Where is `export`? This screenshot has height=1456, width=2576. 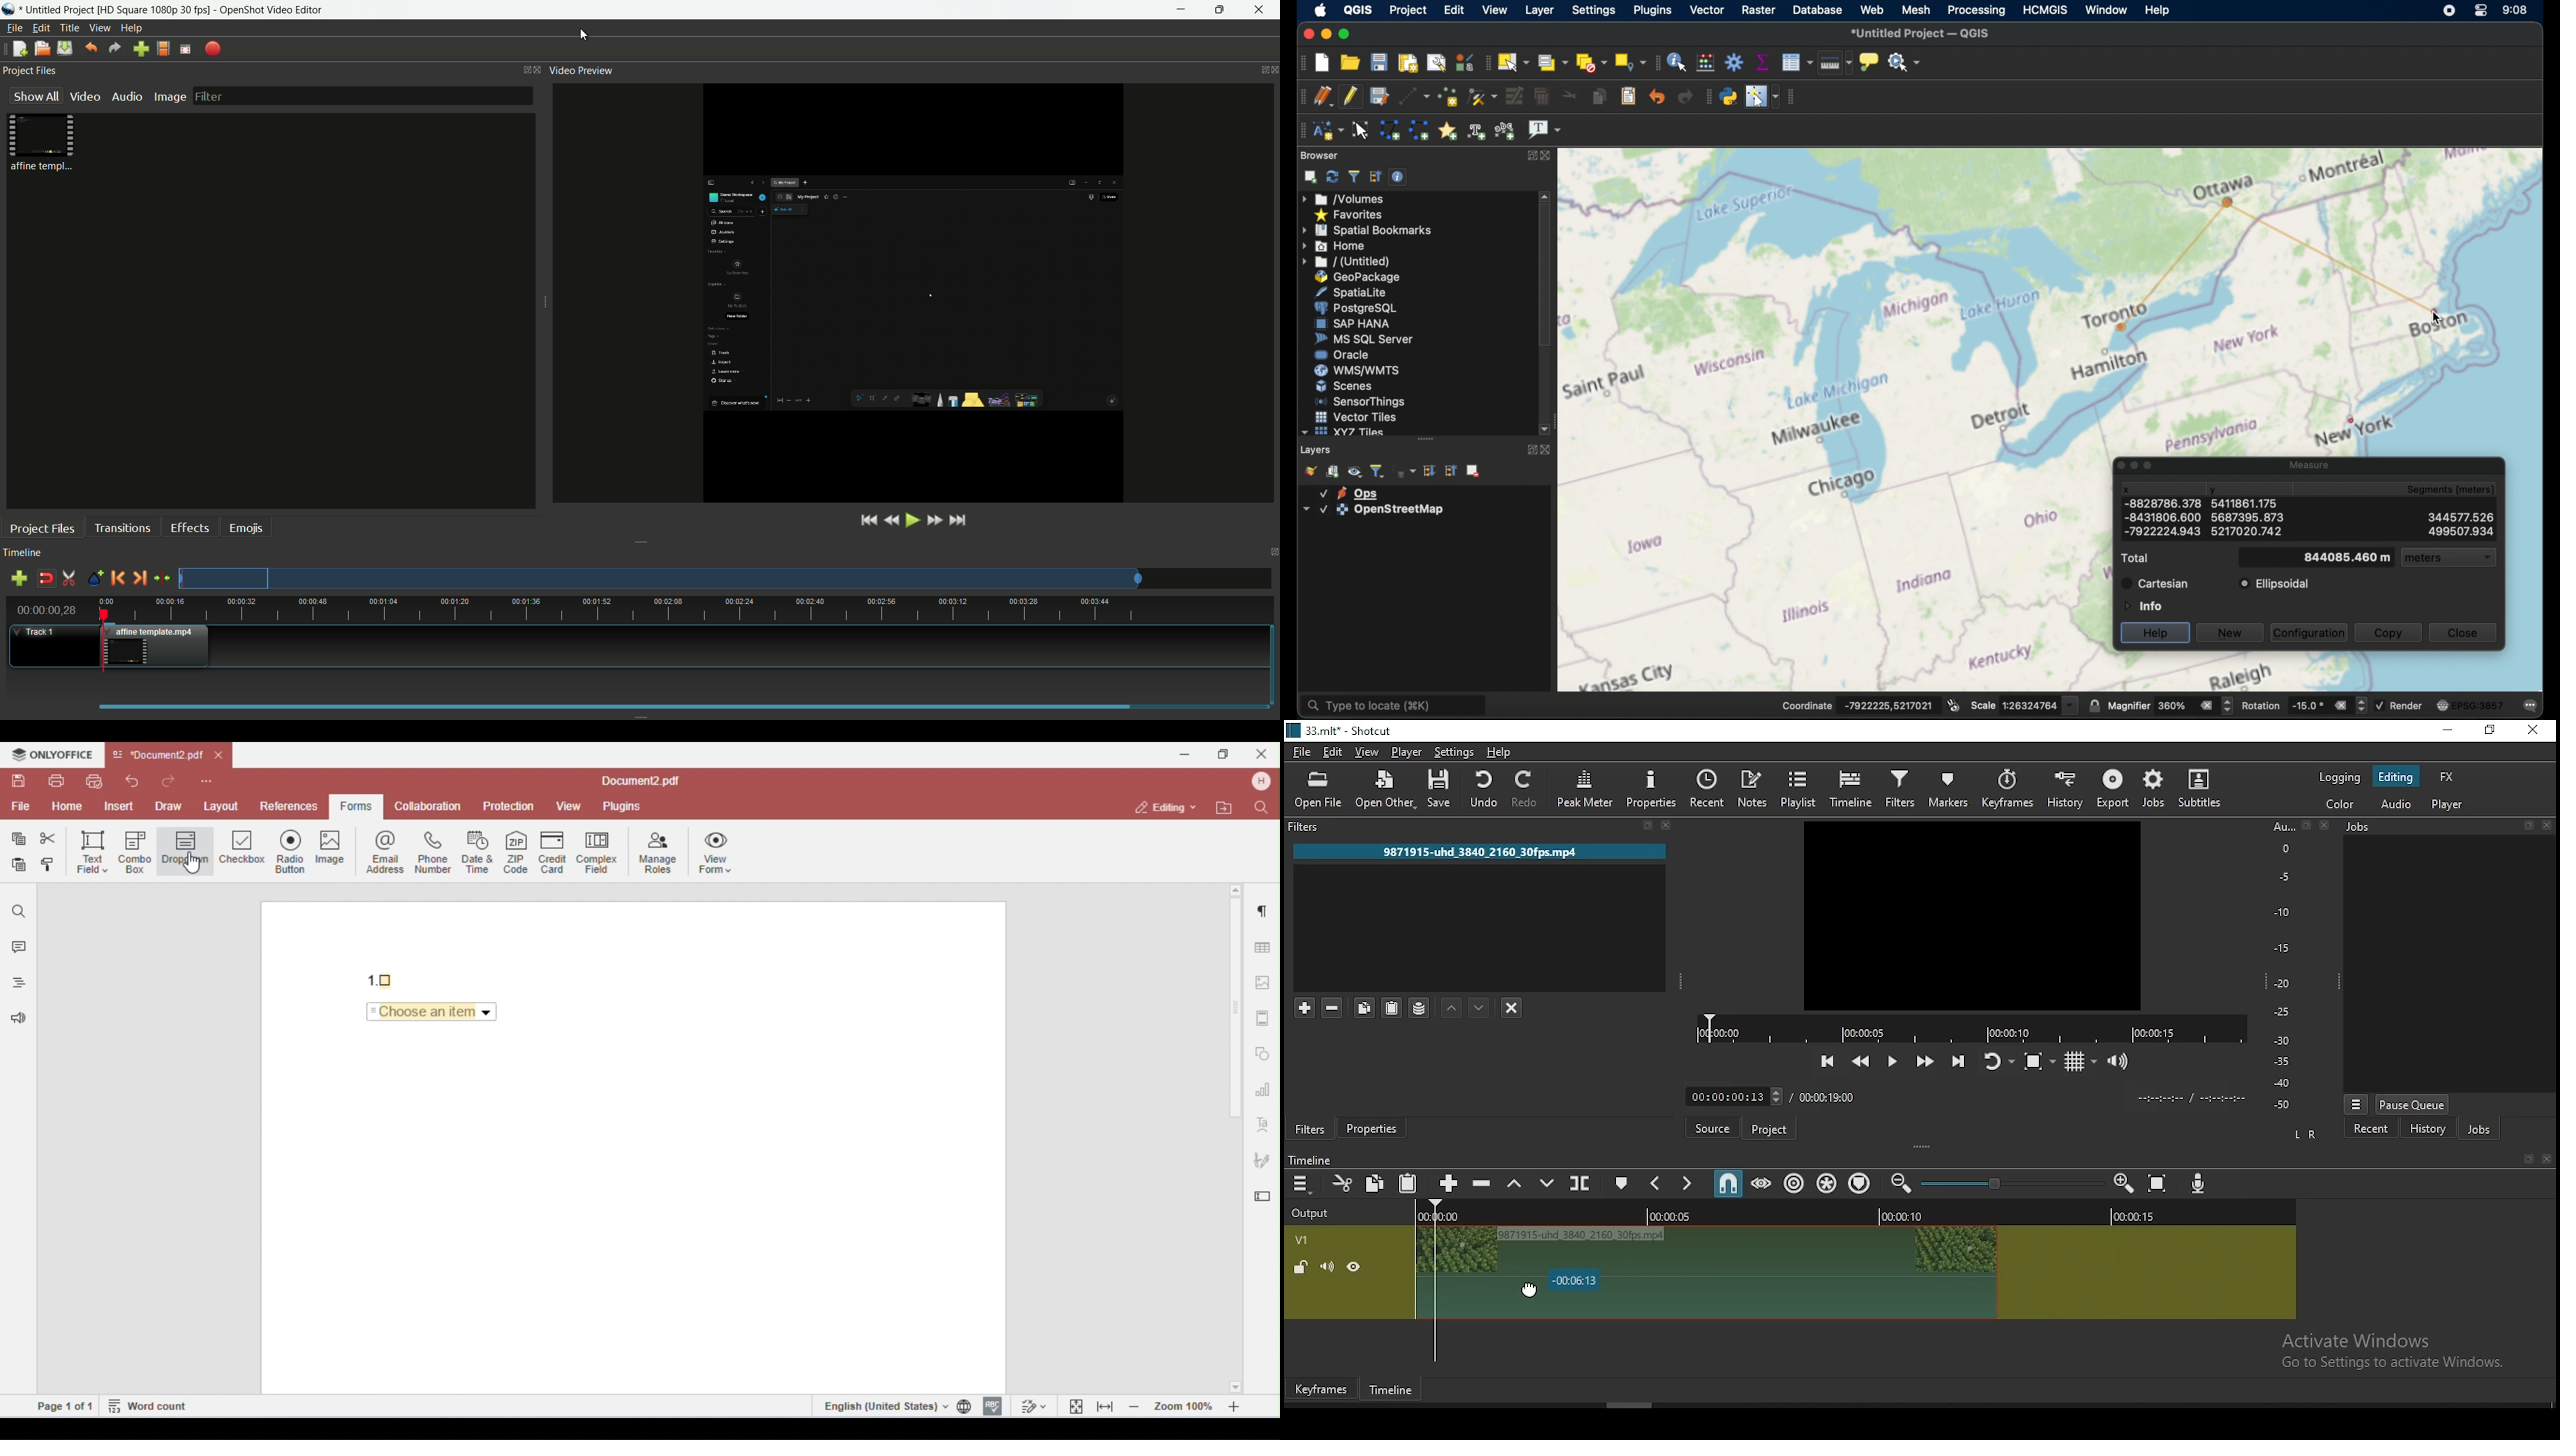
export is located at coordinates (2115, 790).